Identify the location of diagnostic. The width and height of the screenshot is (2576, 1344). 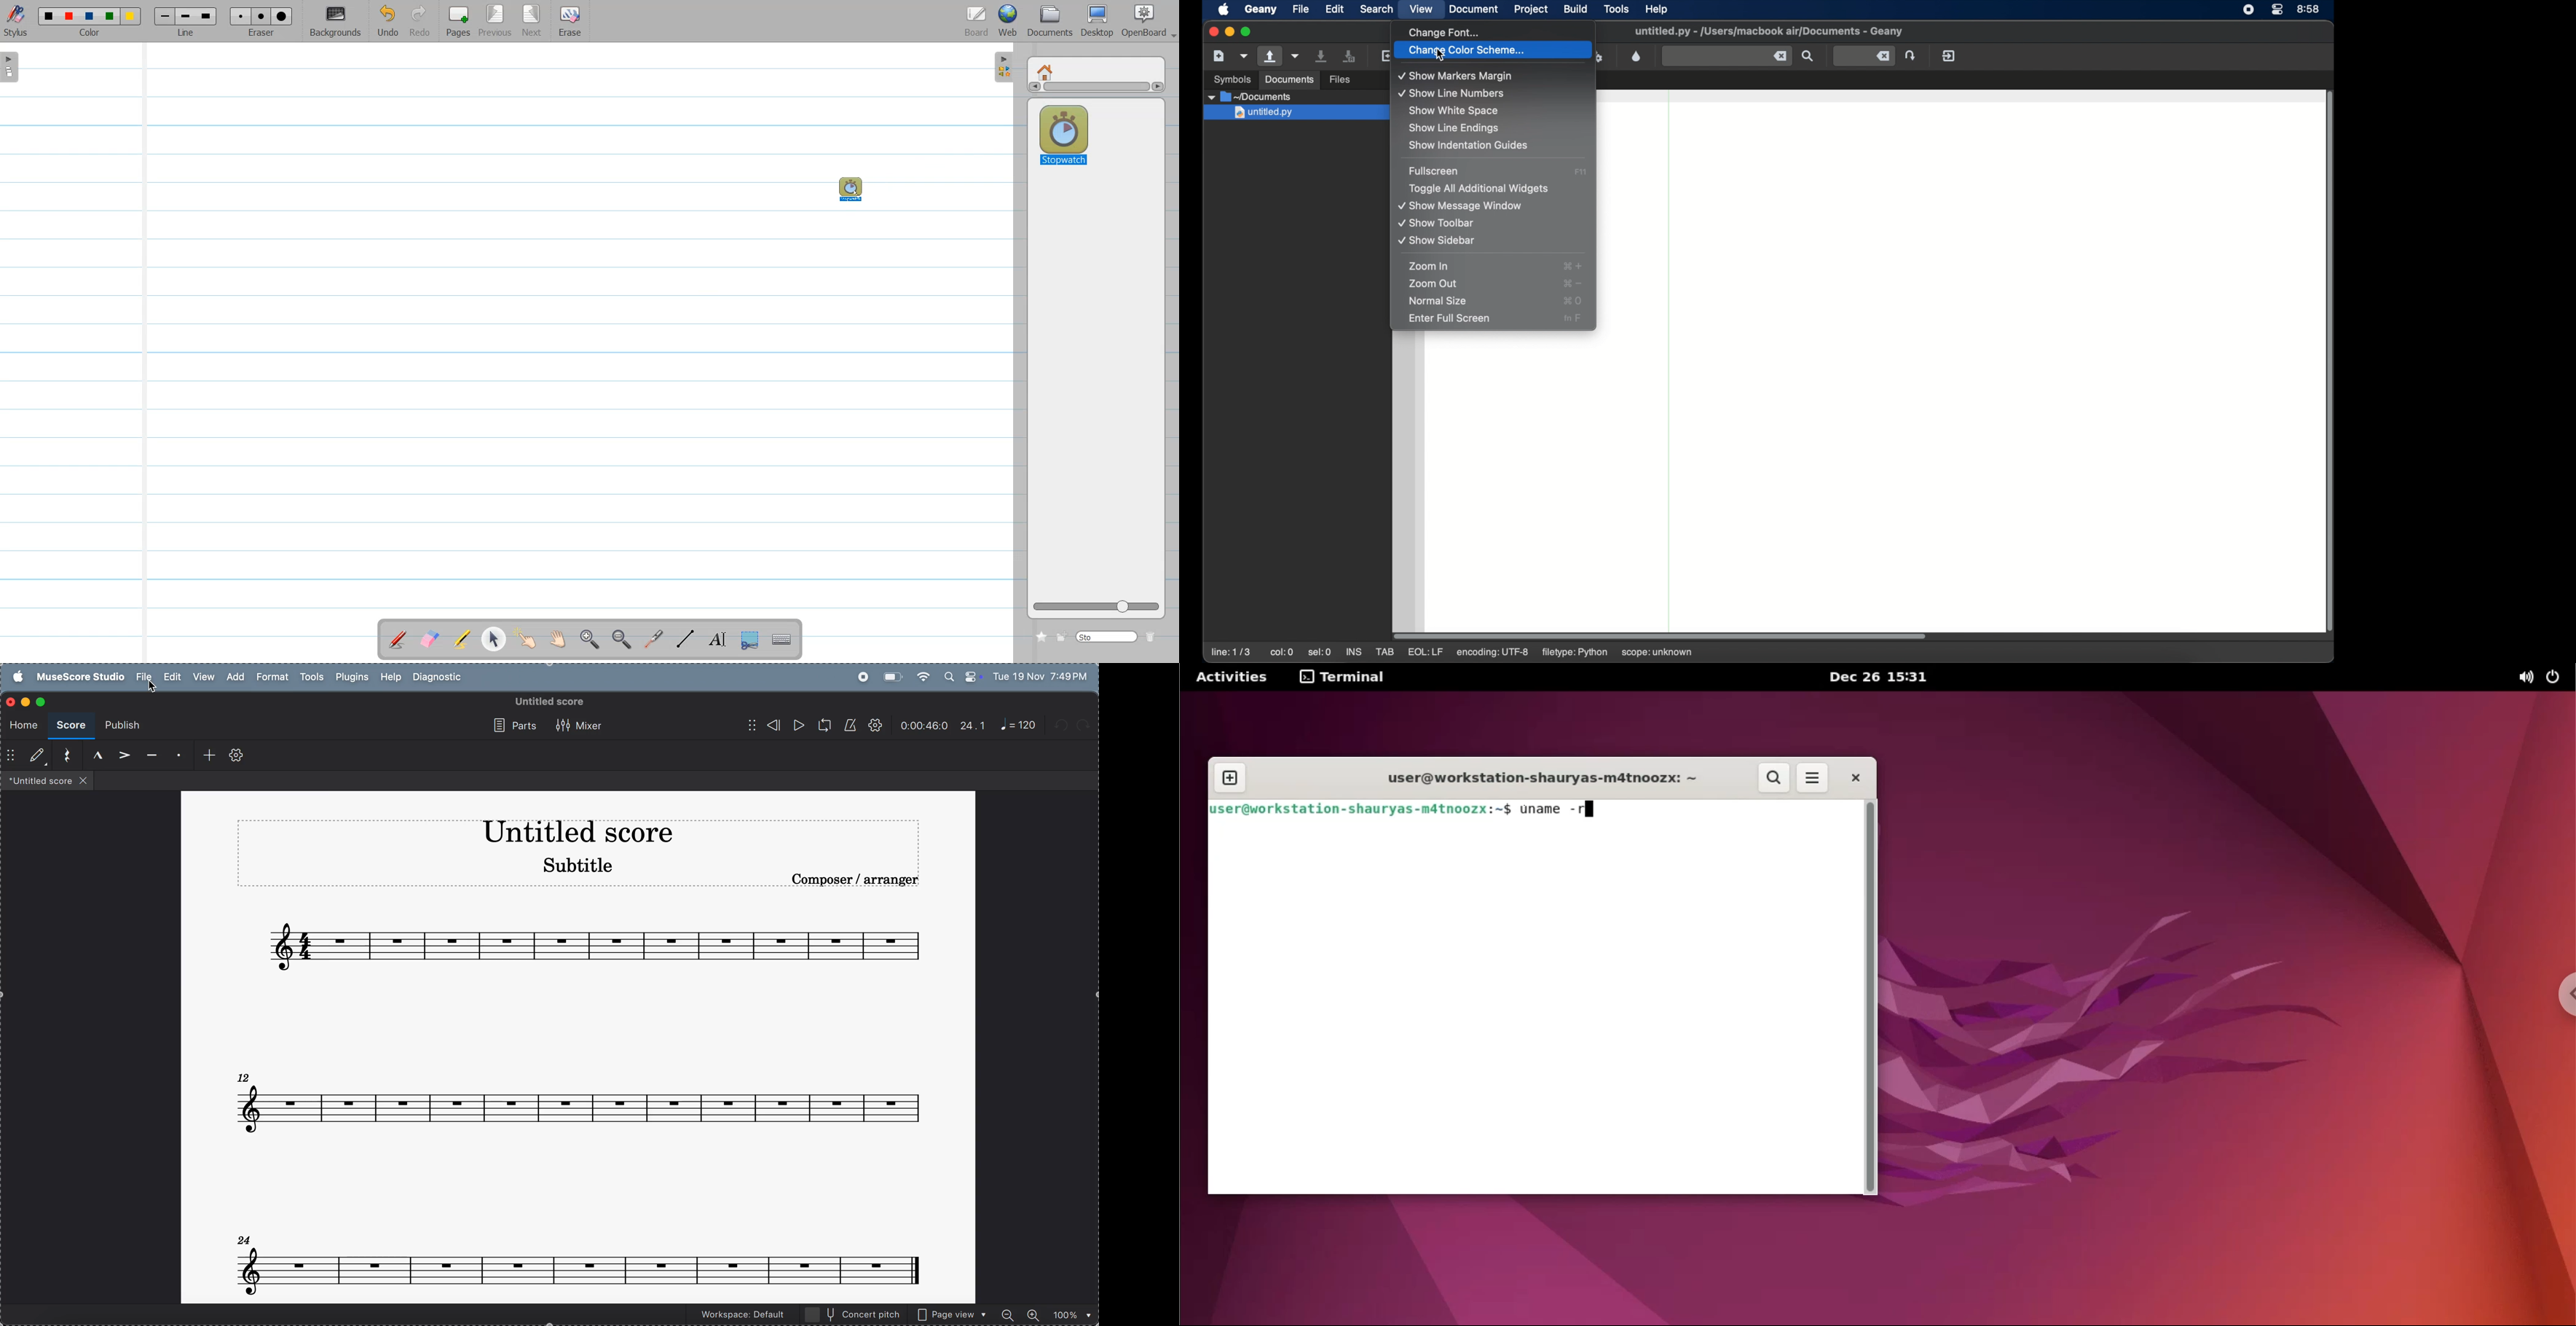
(440, 678).